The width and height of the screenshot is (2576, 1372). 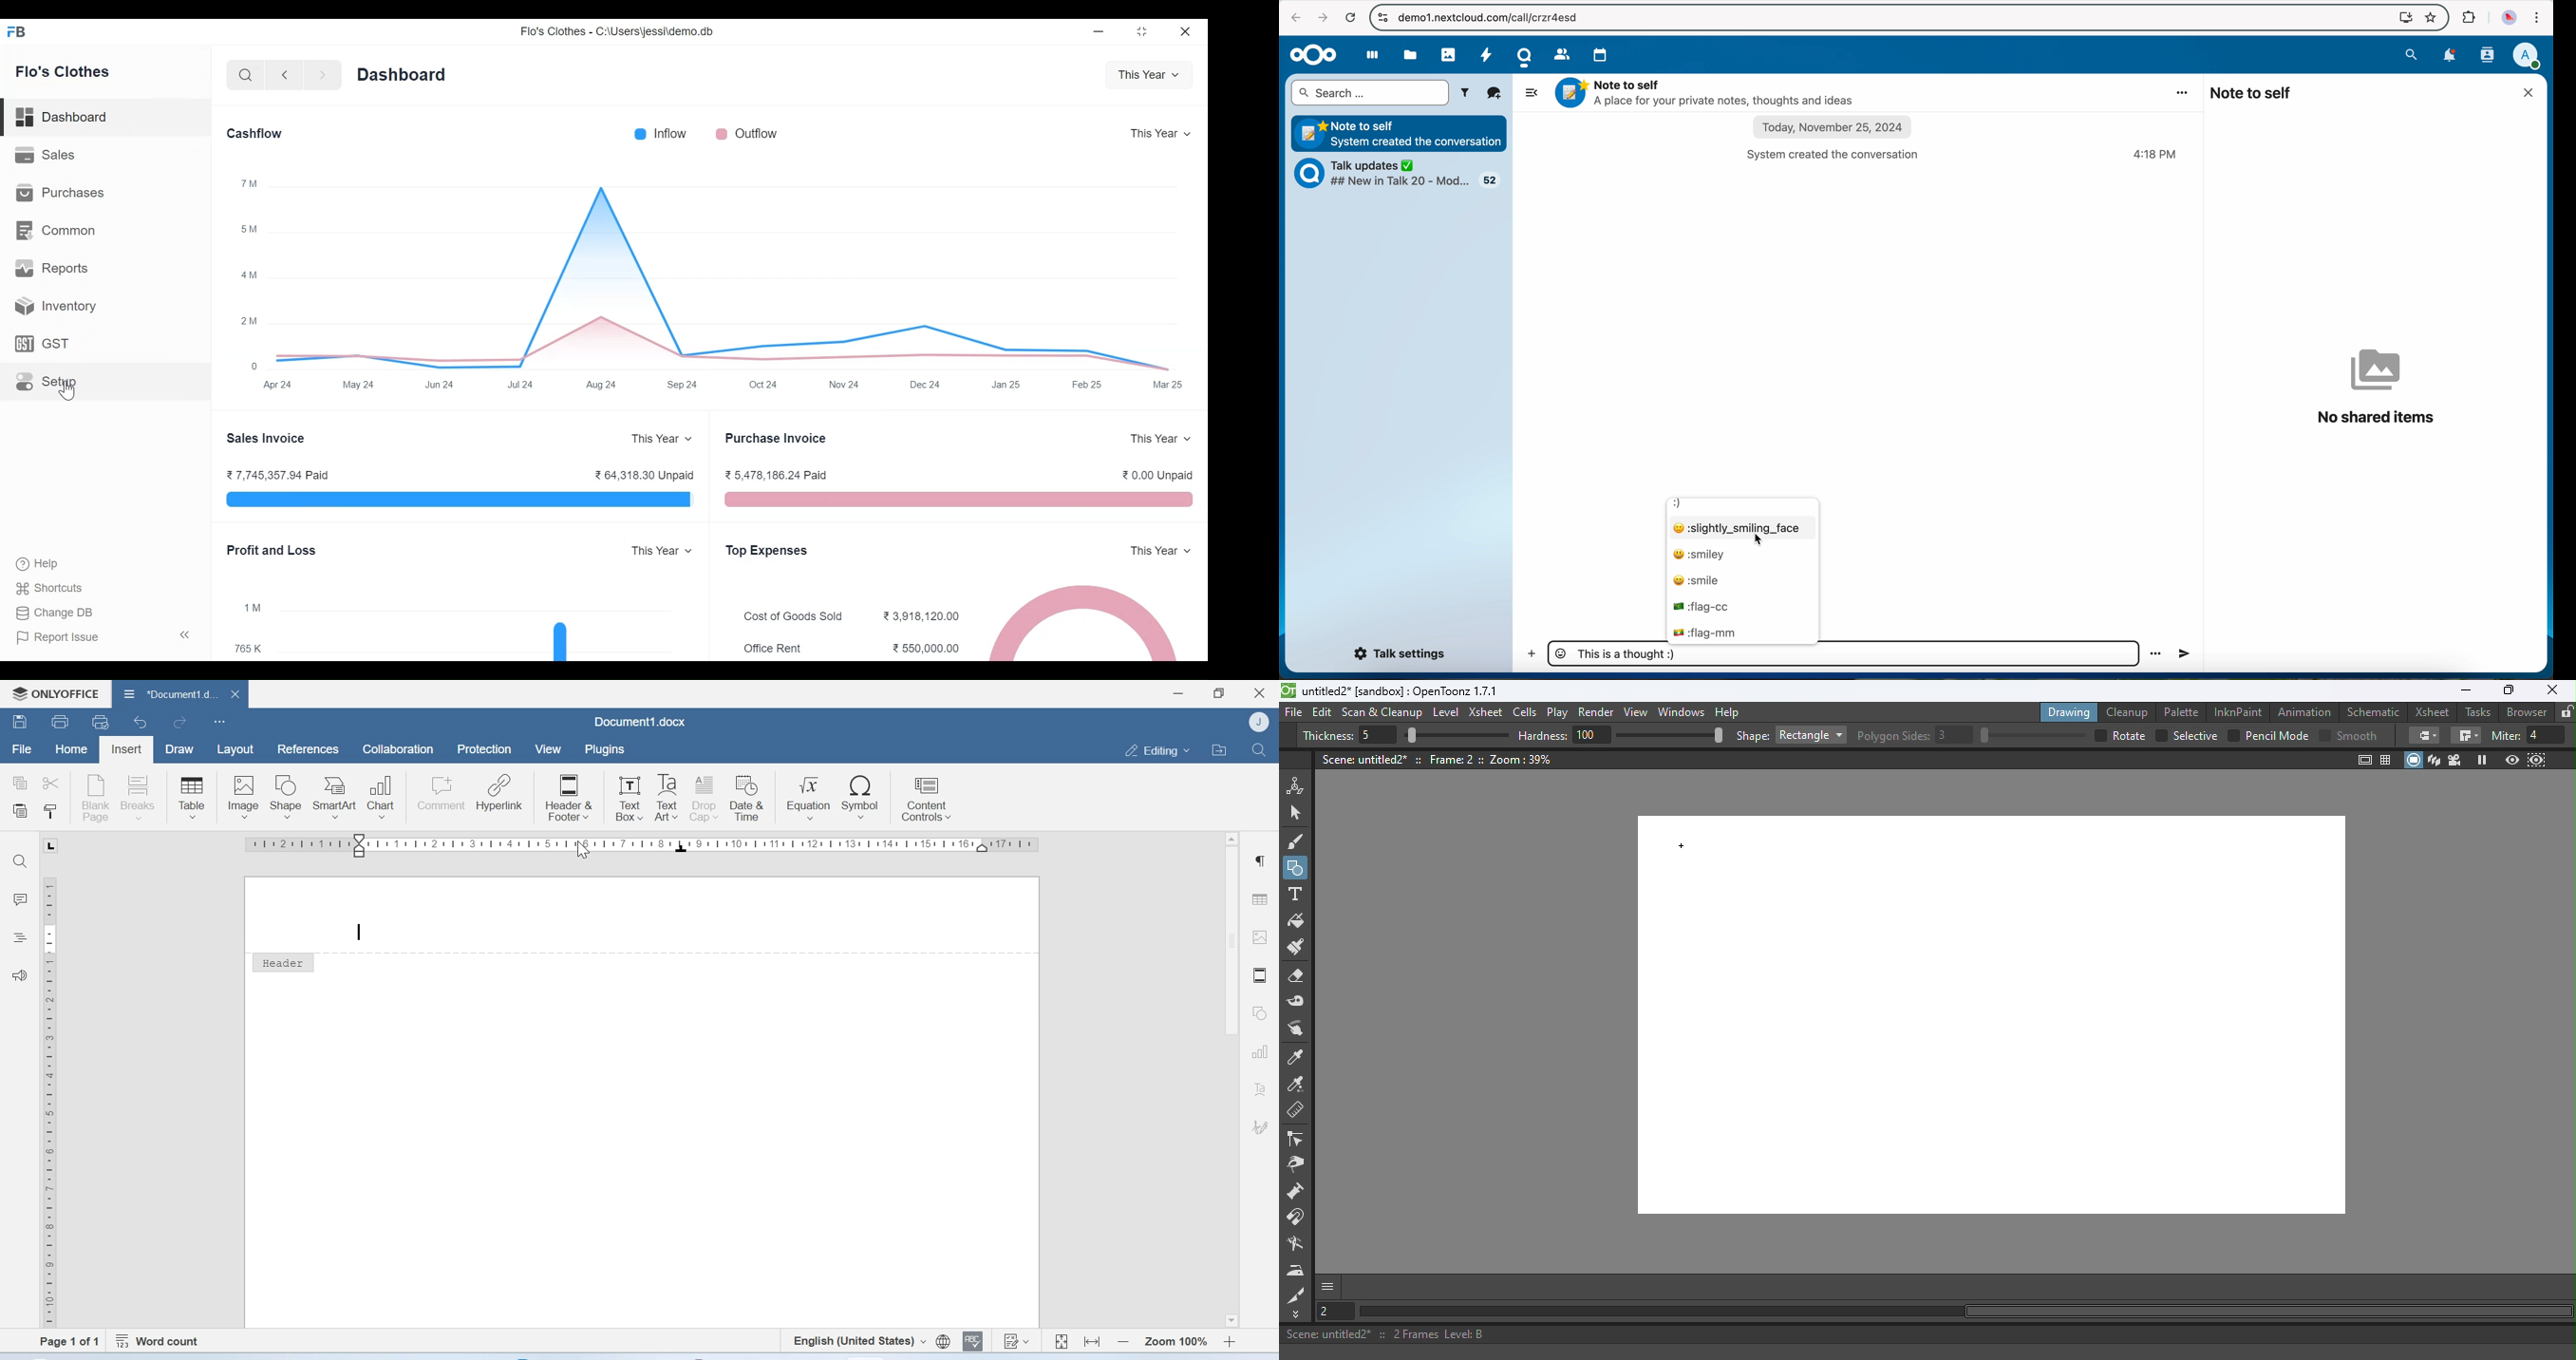 What do you see at coordinates (1488, 58) in the screenshot?
I see `activity` at bounding box center [1488, 58].